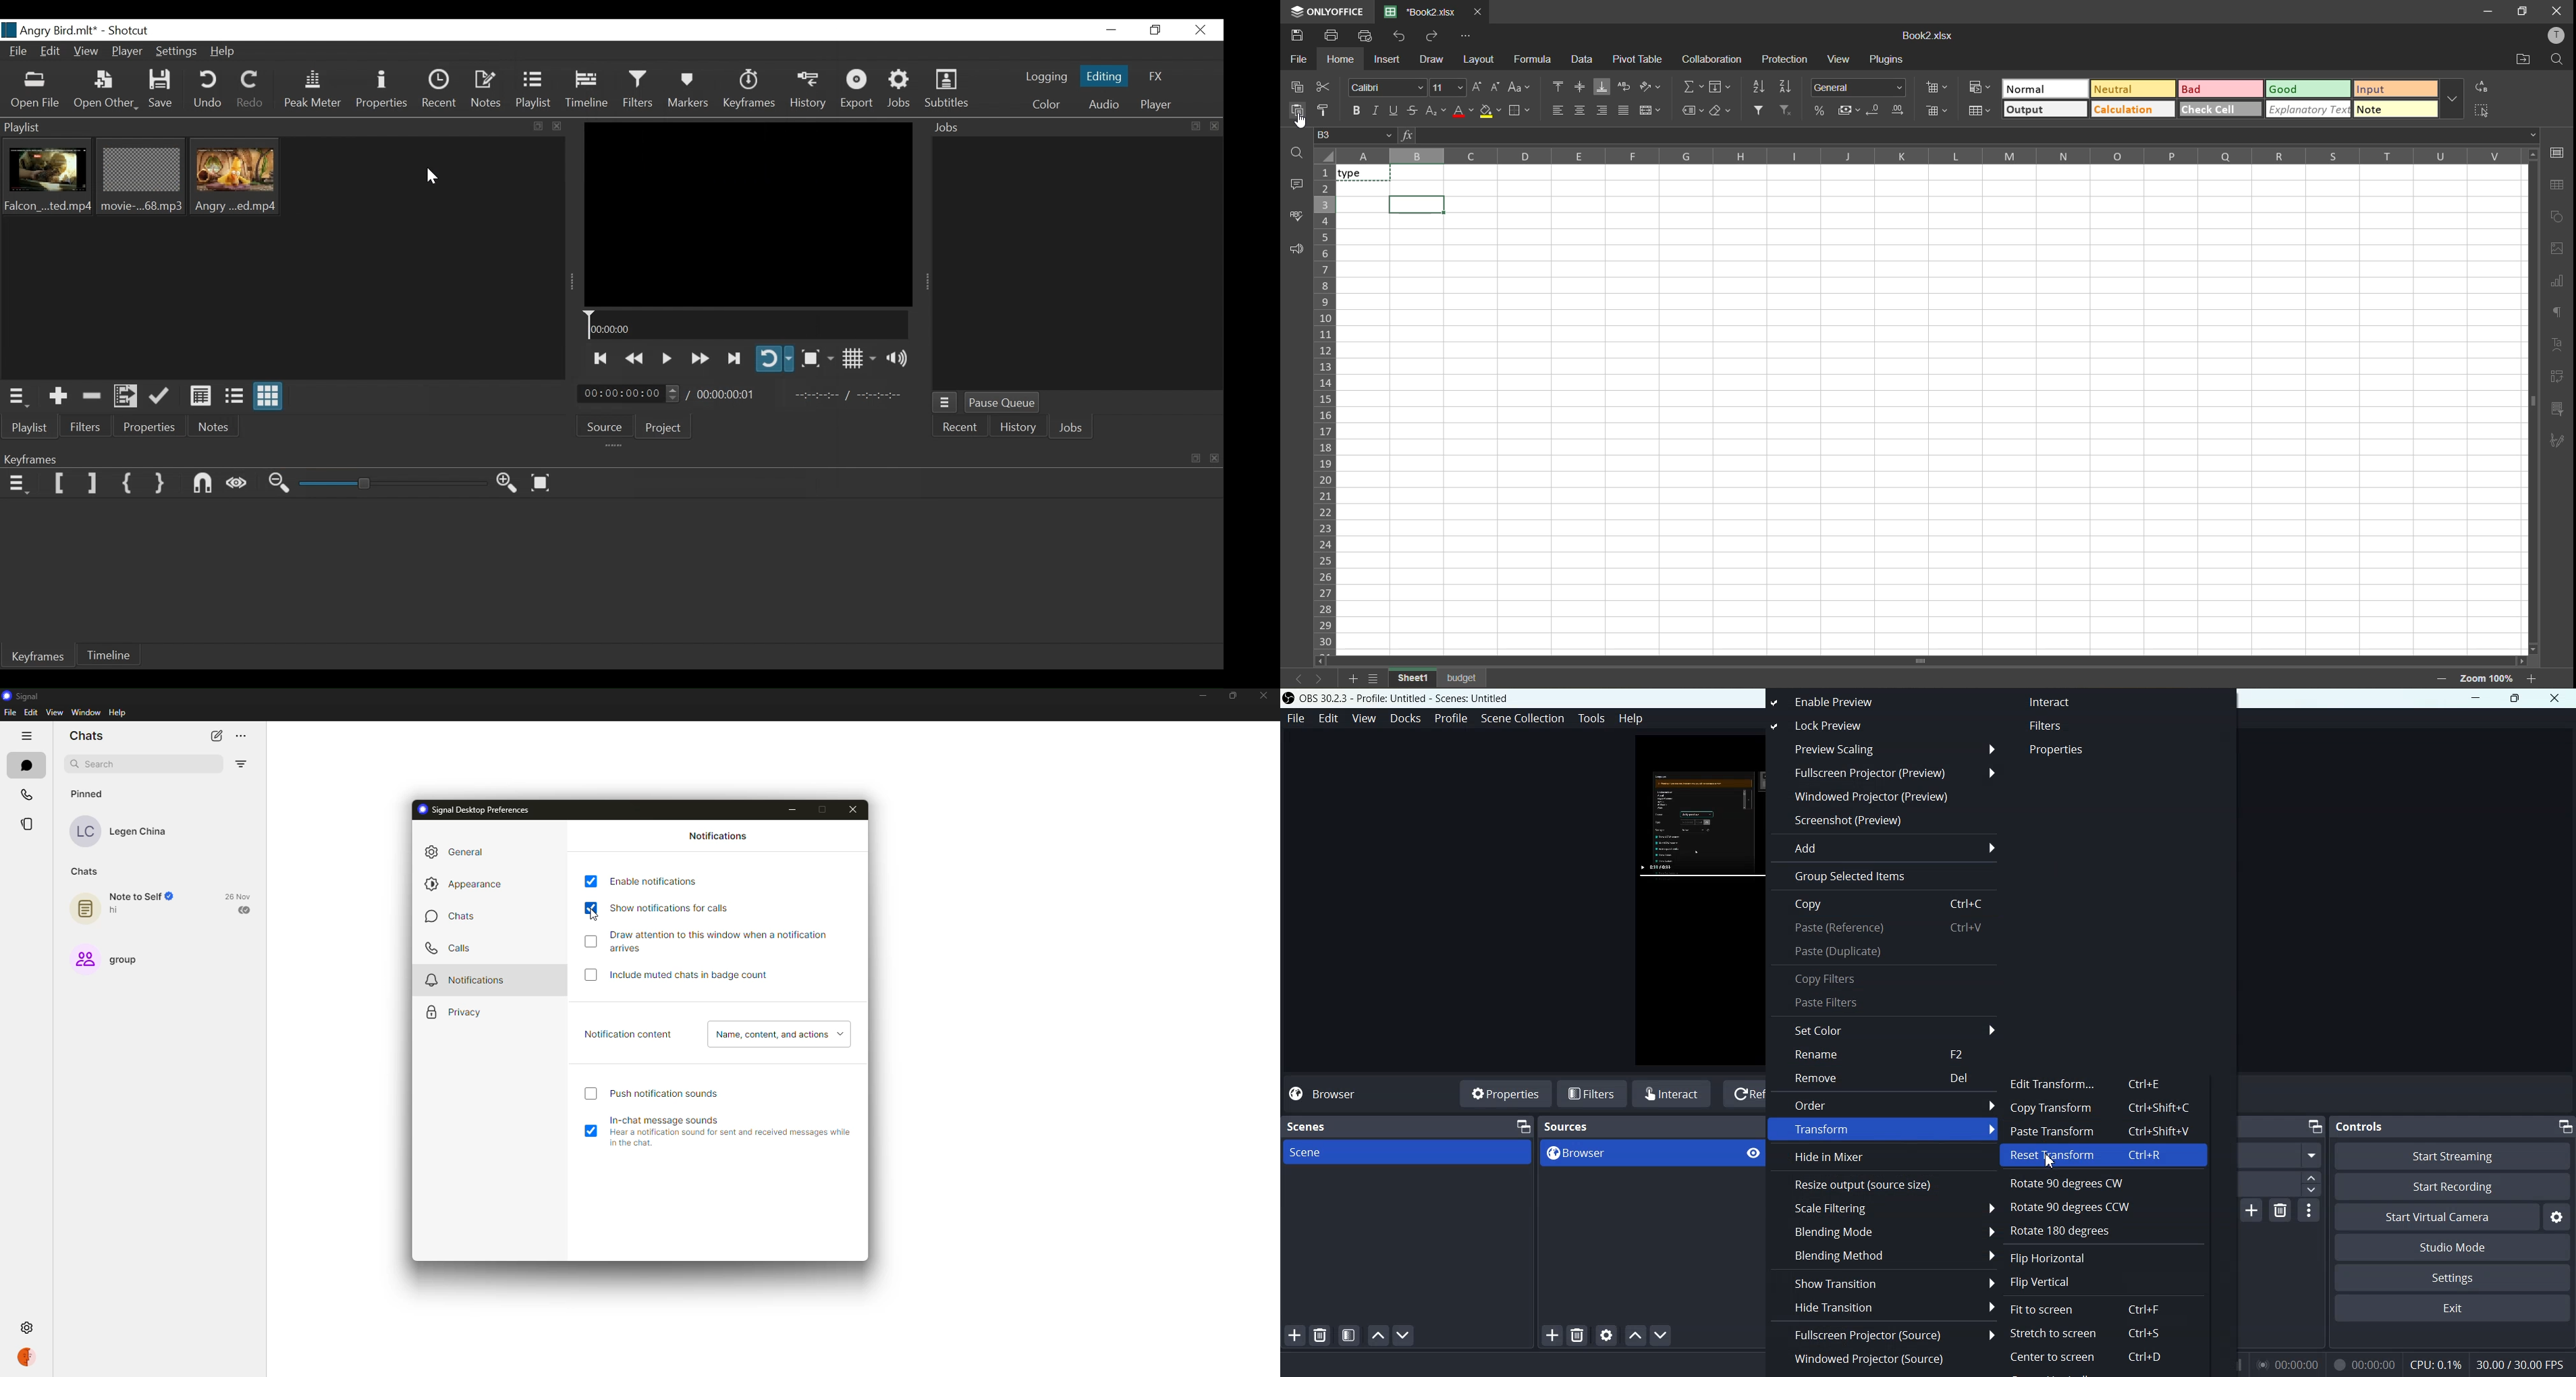 The width and height of the screenshot is (2576, 1400). What do you see at coordinates (115, 653) in the screenshot?
I see `Timeline` at bounding box center [115, 653].